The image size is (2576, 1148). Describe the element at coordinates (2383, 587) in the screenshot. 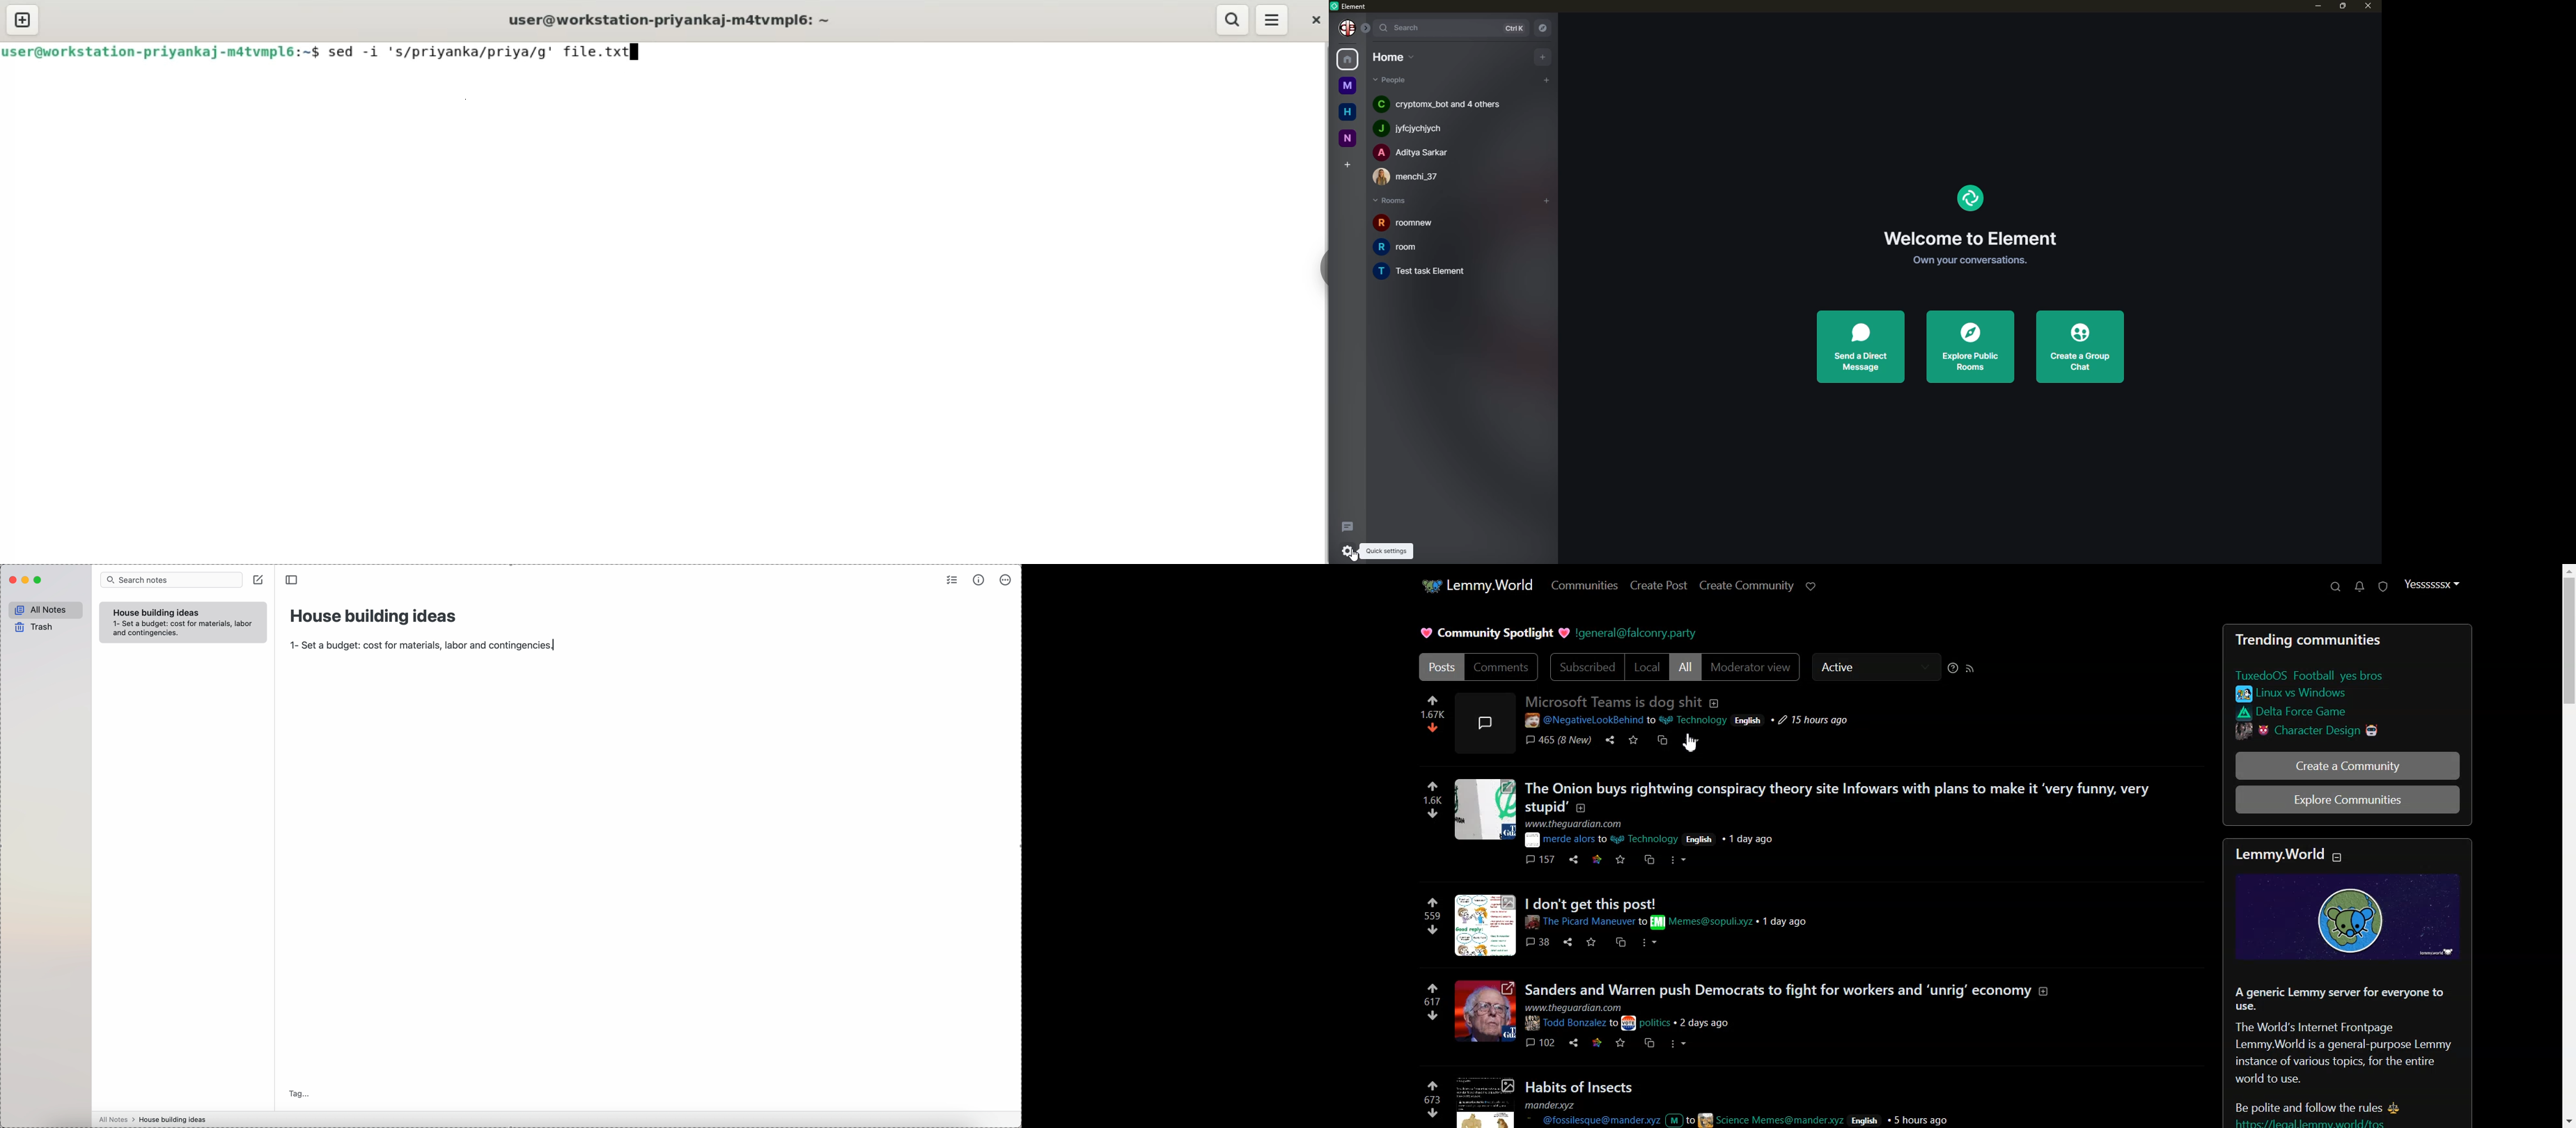

I see `Unread Report` at that location.